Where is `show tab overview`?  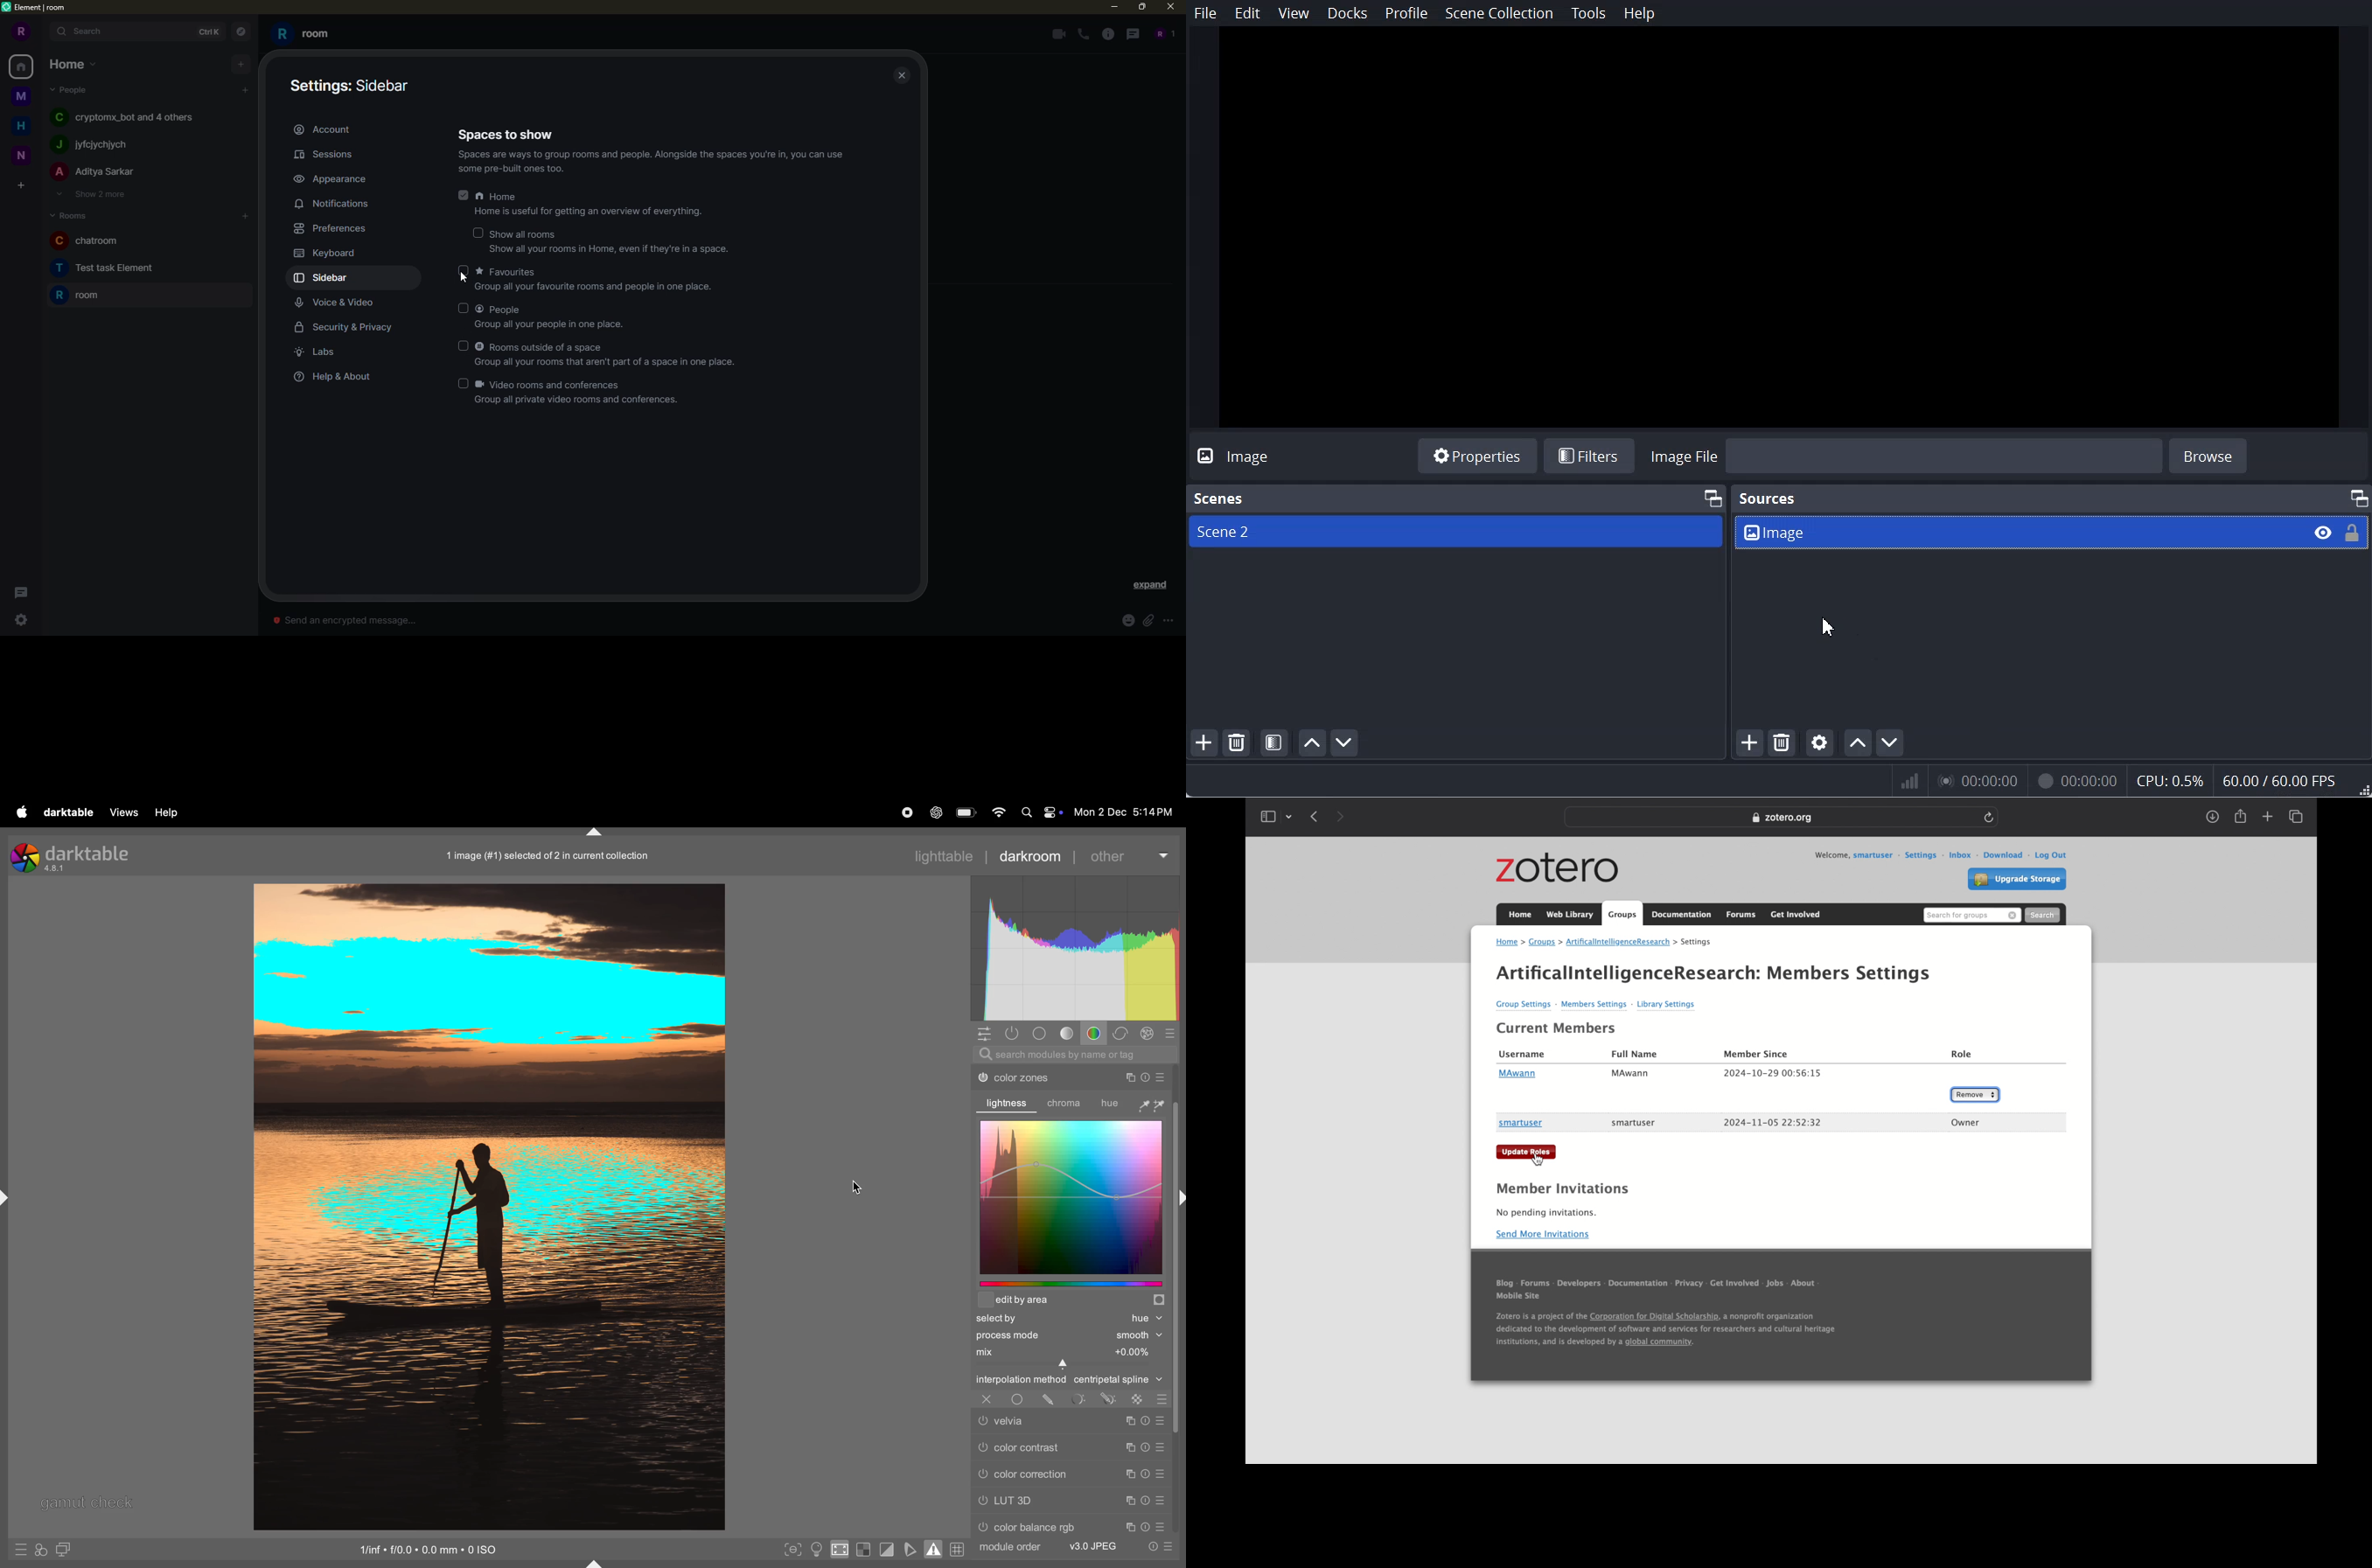 show tab overview is located at coordinates (2297, 817).